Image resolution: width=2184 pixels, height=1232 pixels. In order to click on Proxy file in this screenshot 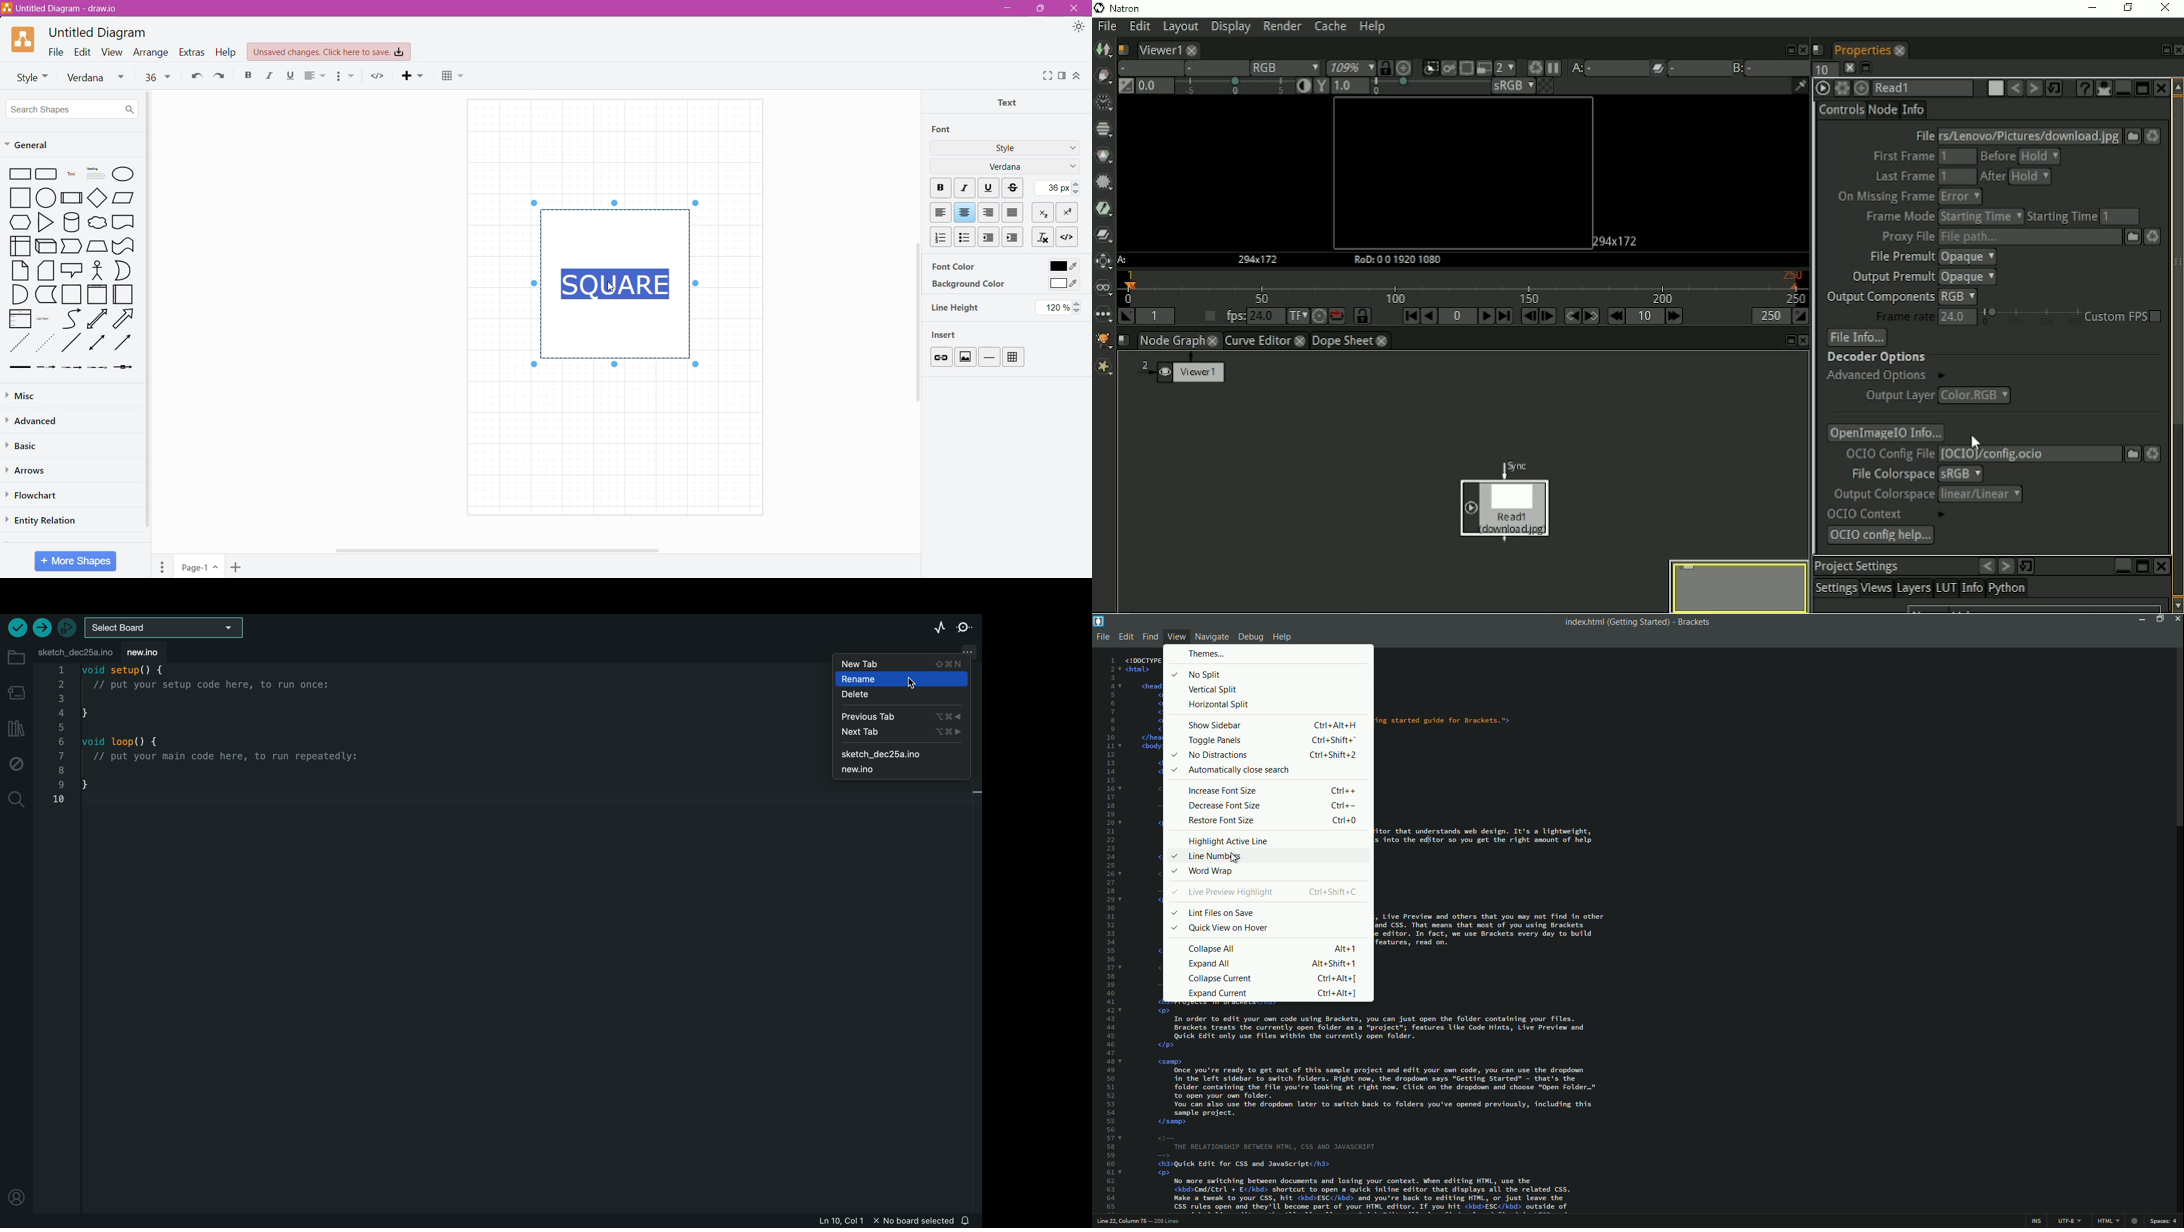, I will do `click(2022, 236)`.